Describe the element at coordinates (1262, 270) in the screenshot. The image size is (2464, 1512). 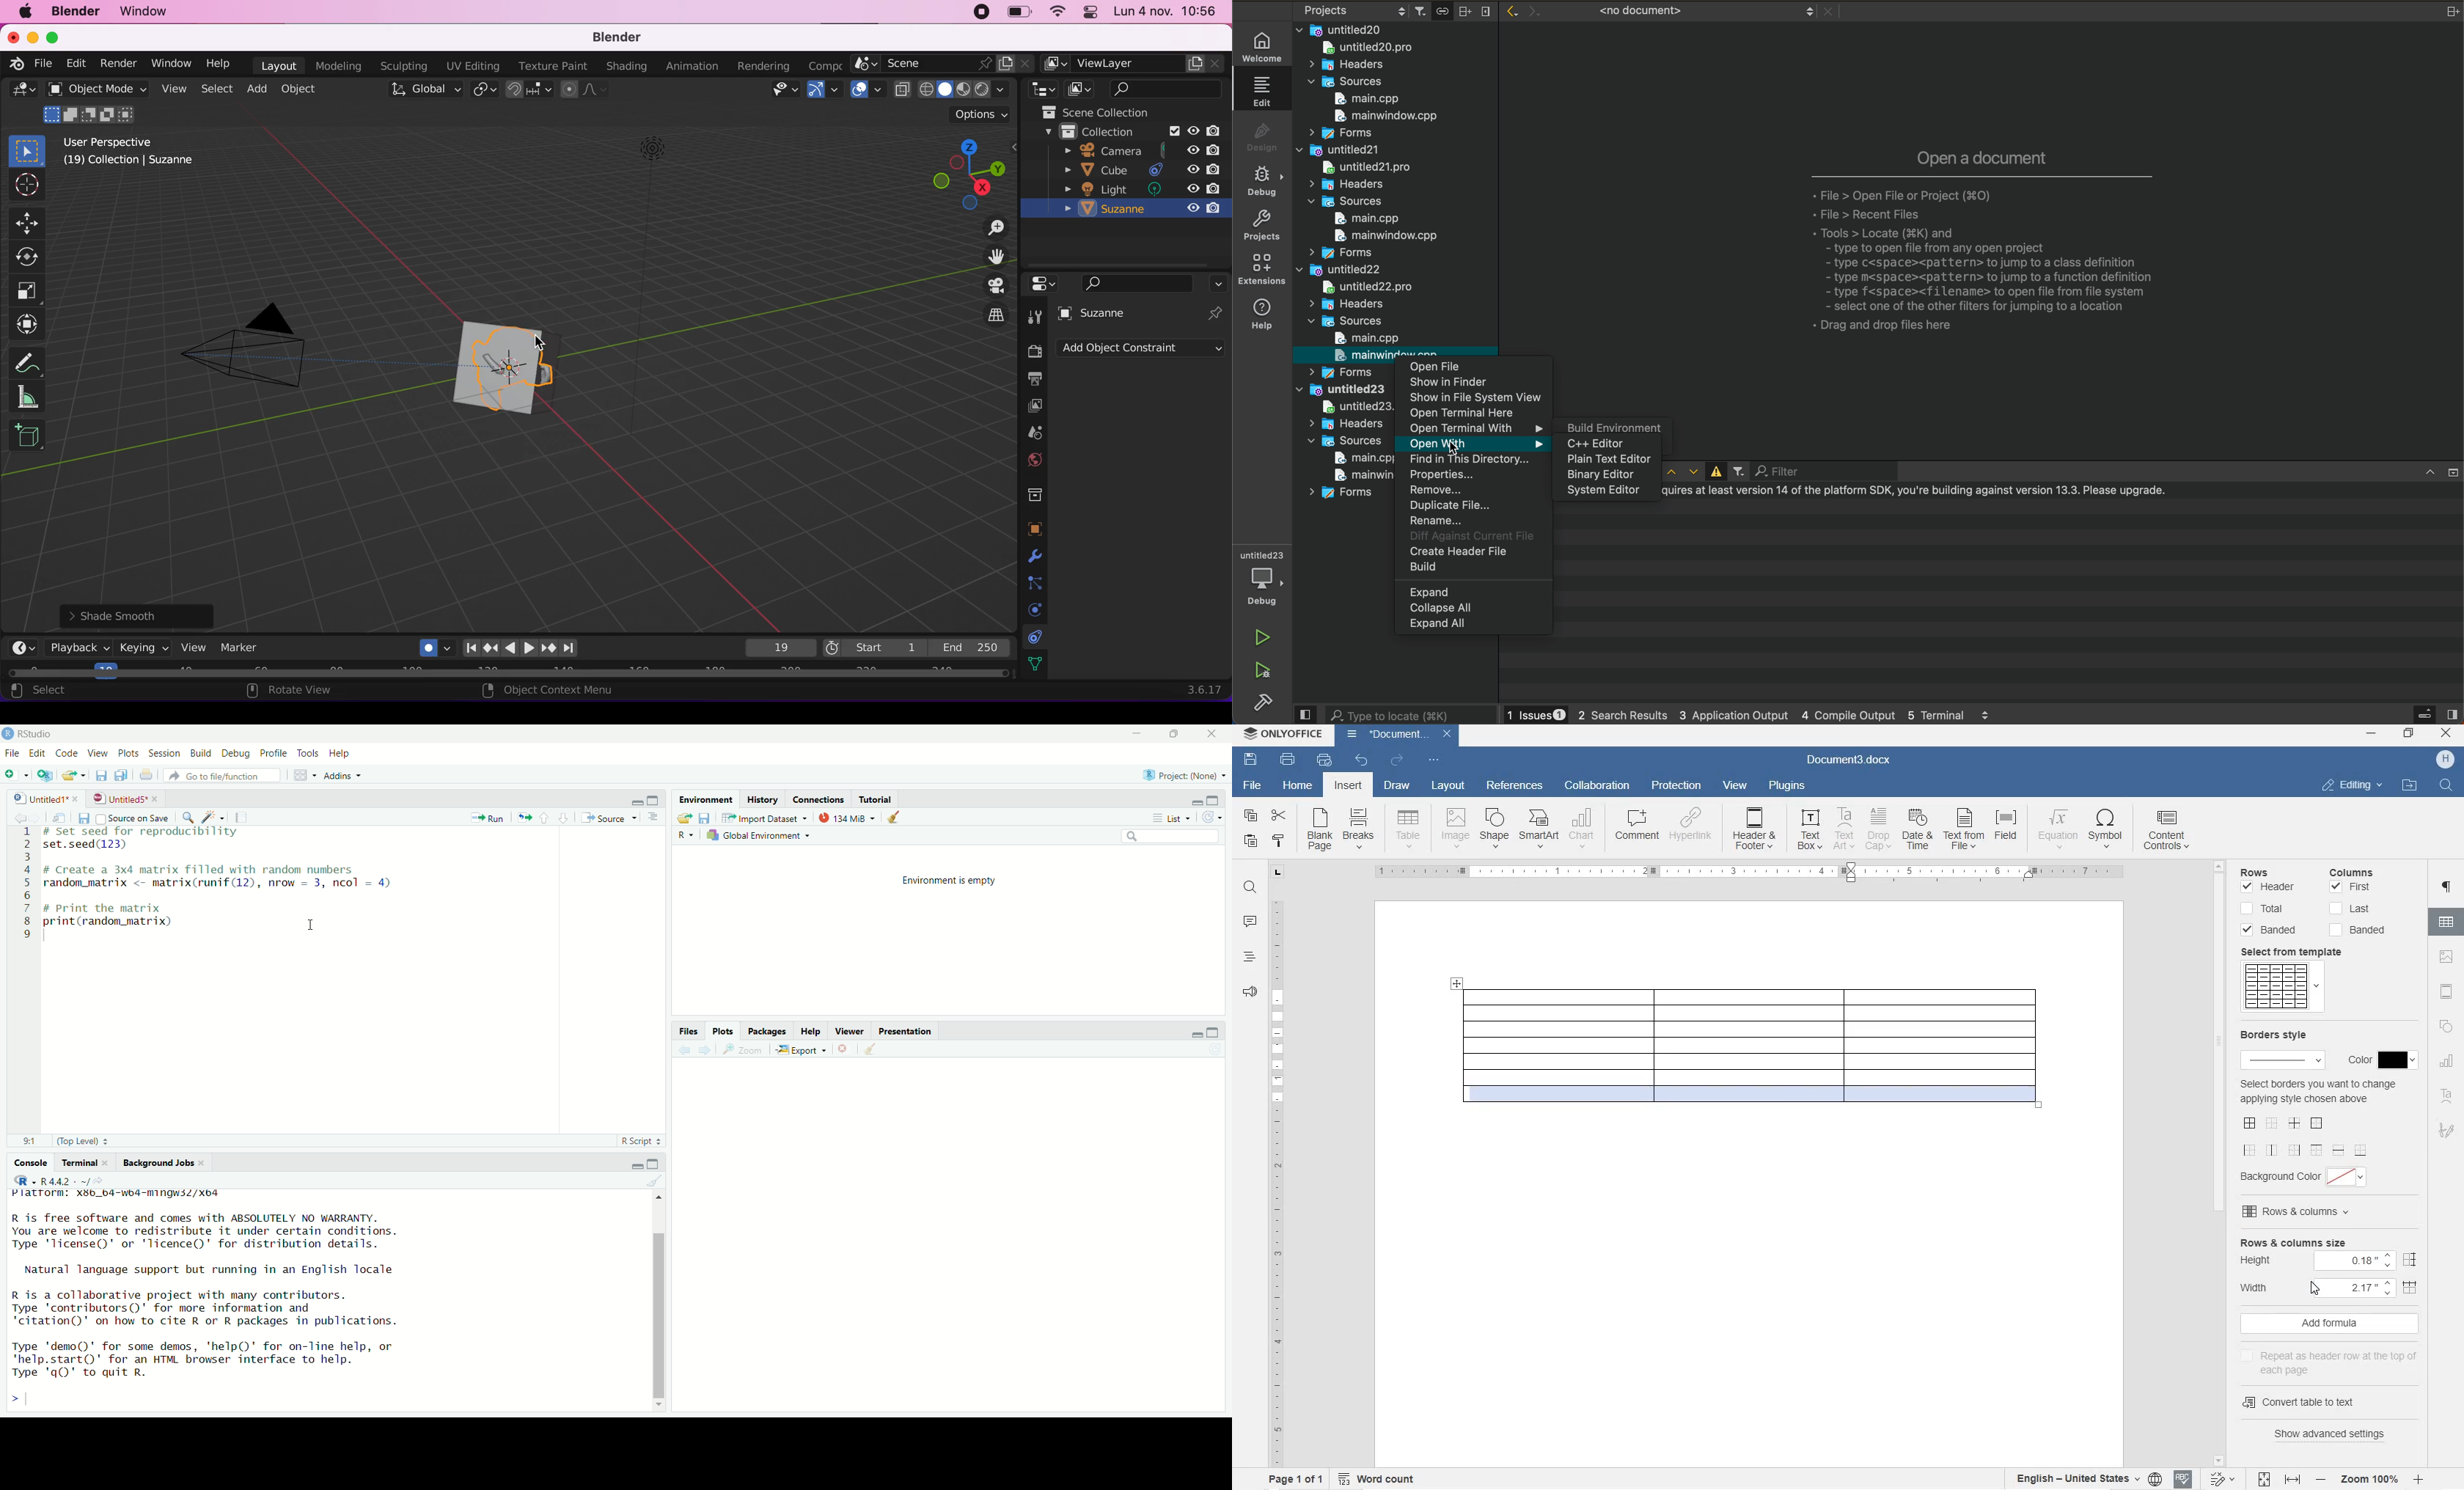
I see `extensions` at that location.